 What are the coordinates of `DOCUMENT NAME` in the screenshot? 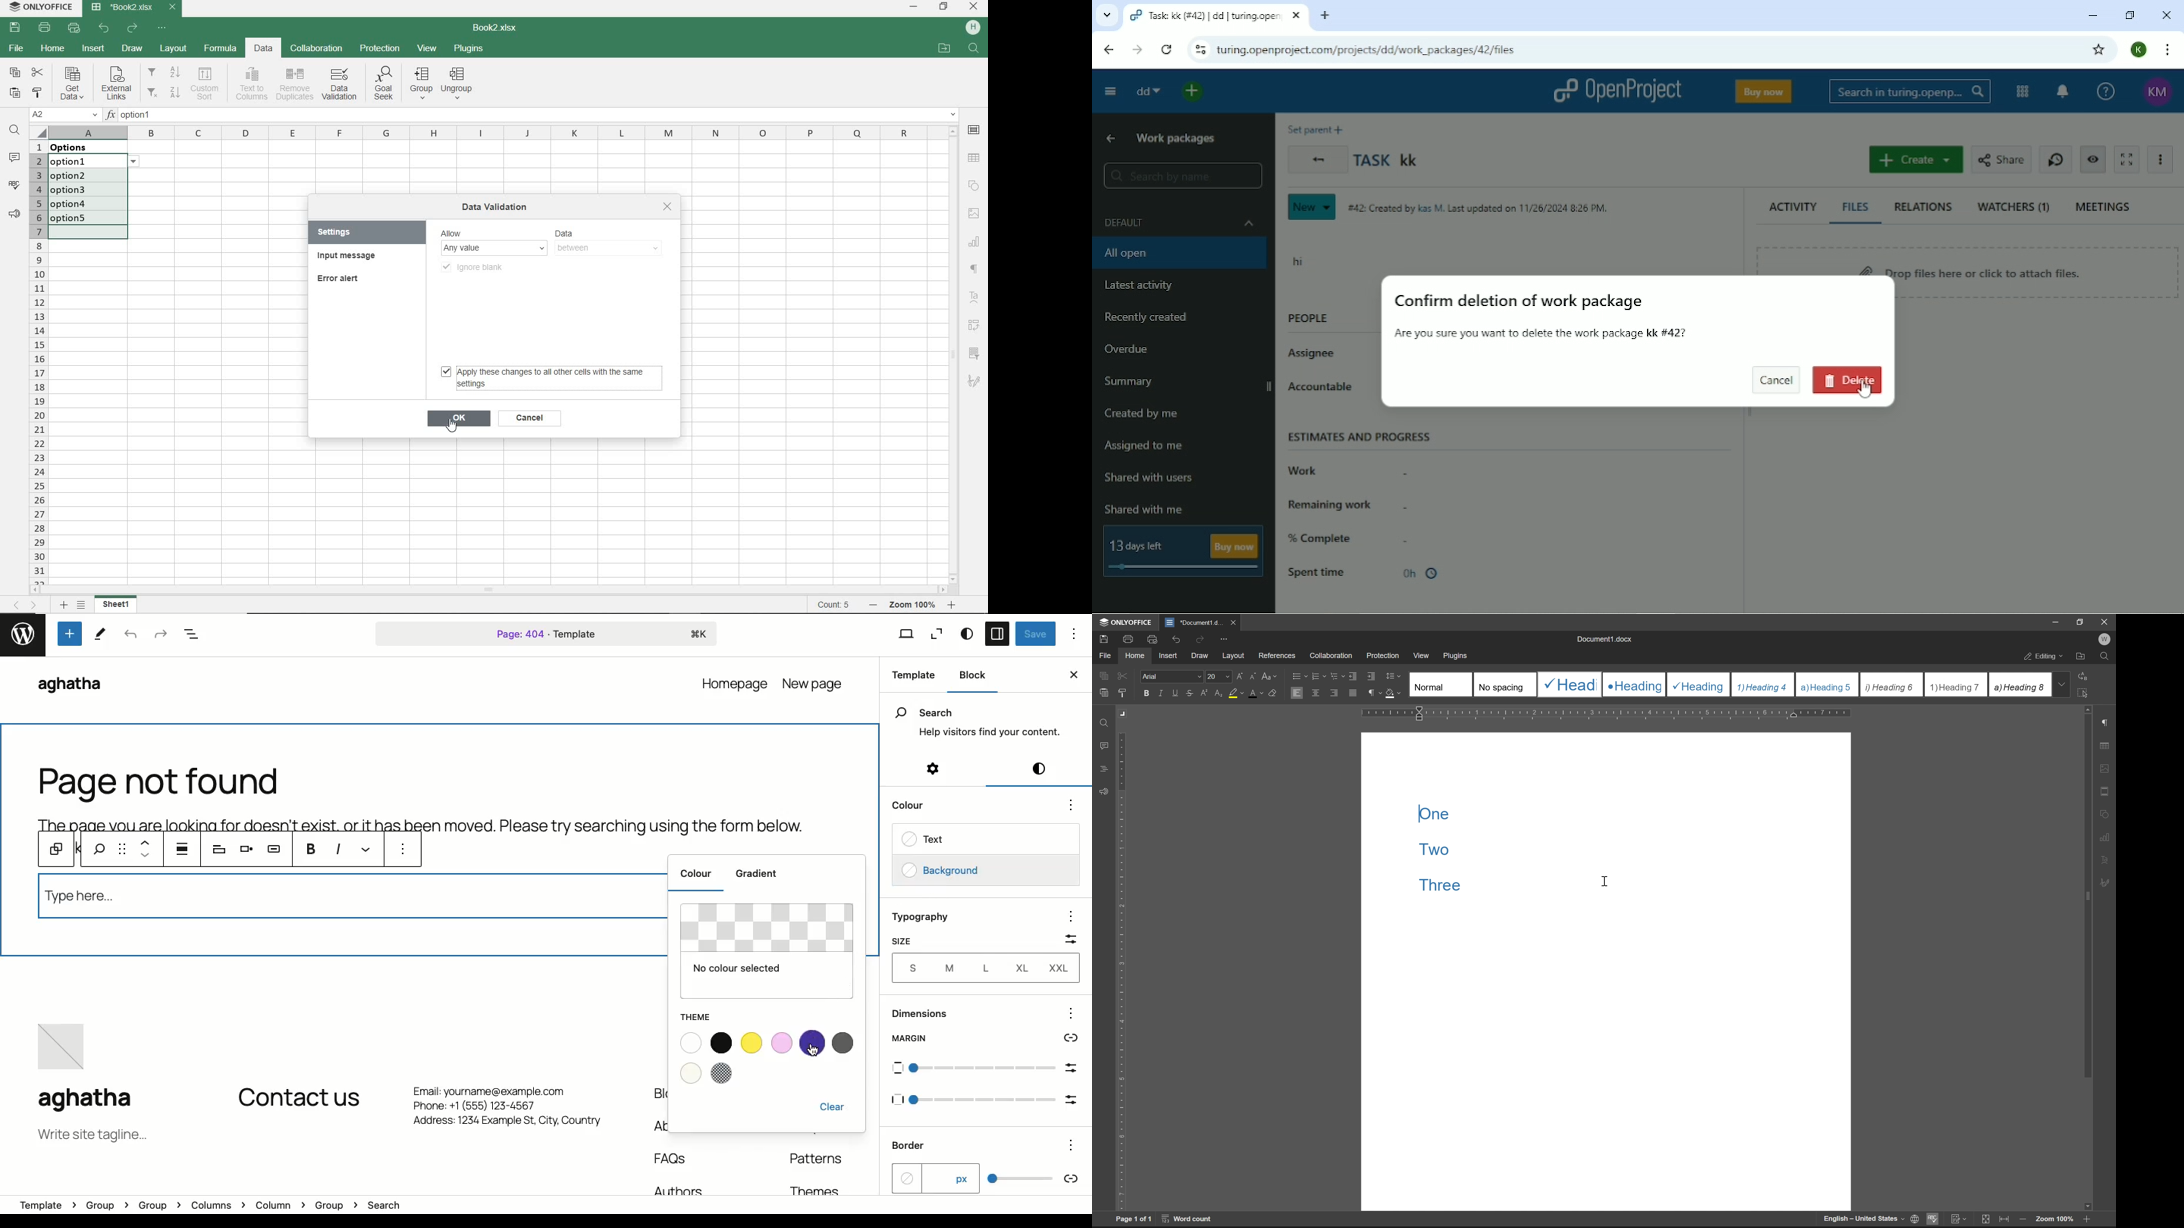 It's located at (500, 28).